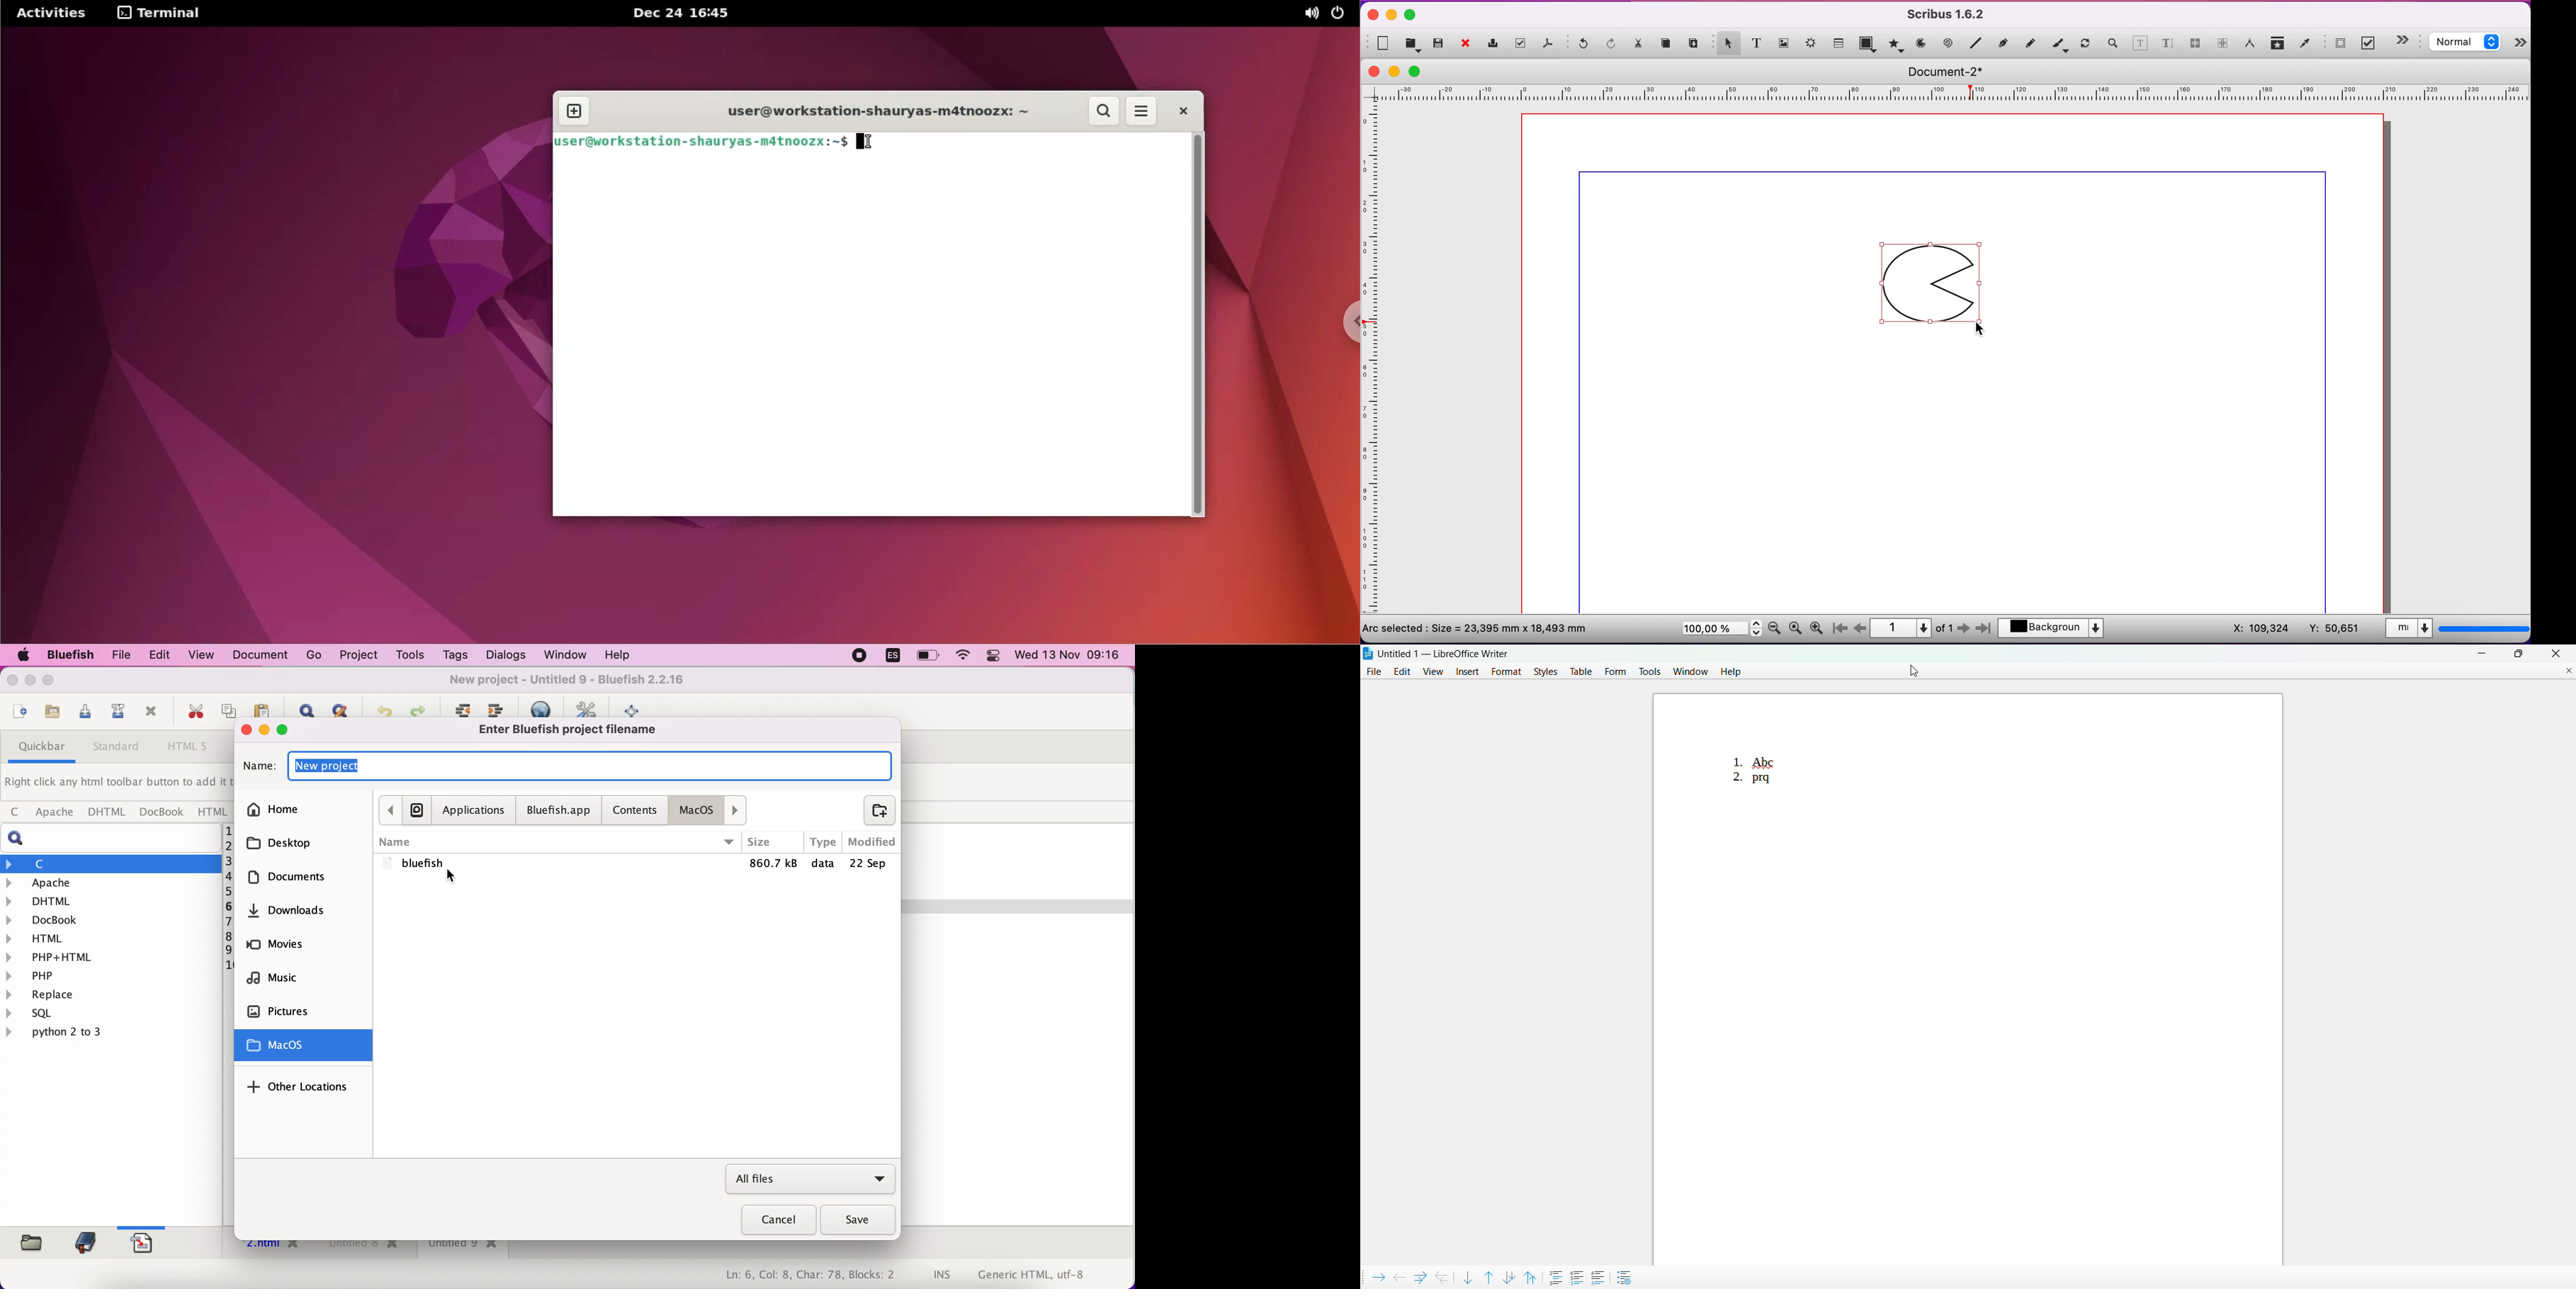  I want to click on arc selectes size, so click(1482, 627).